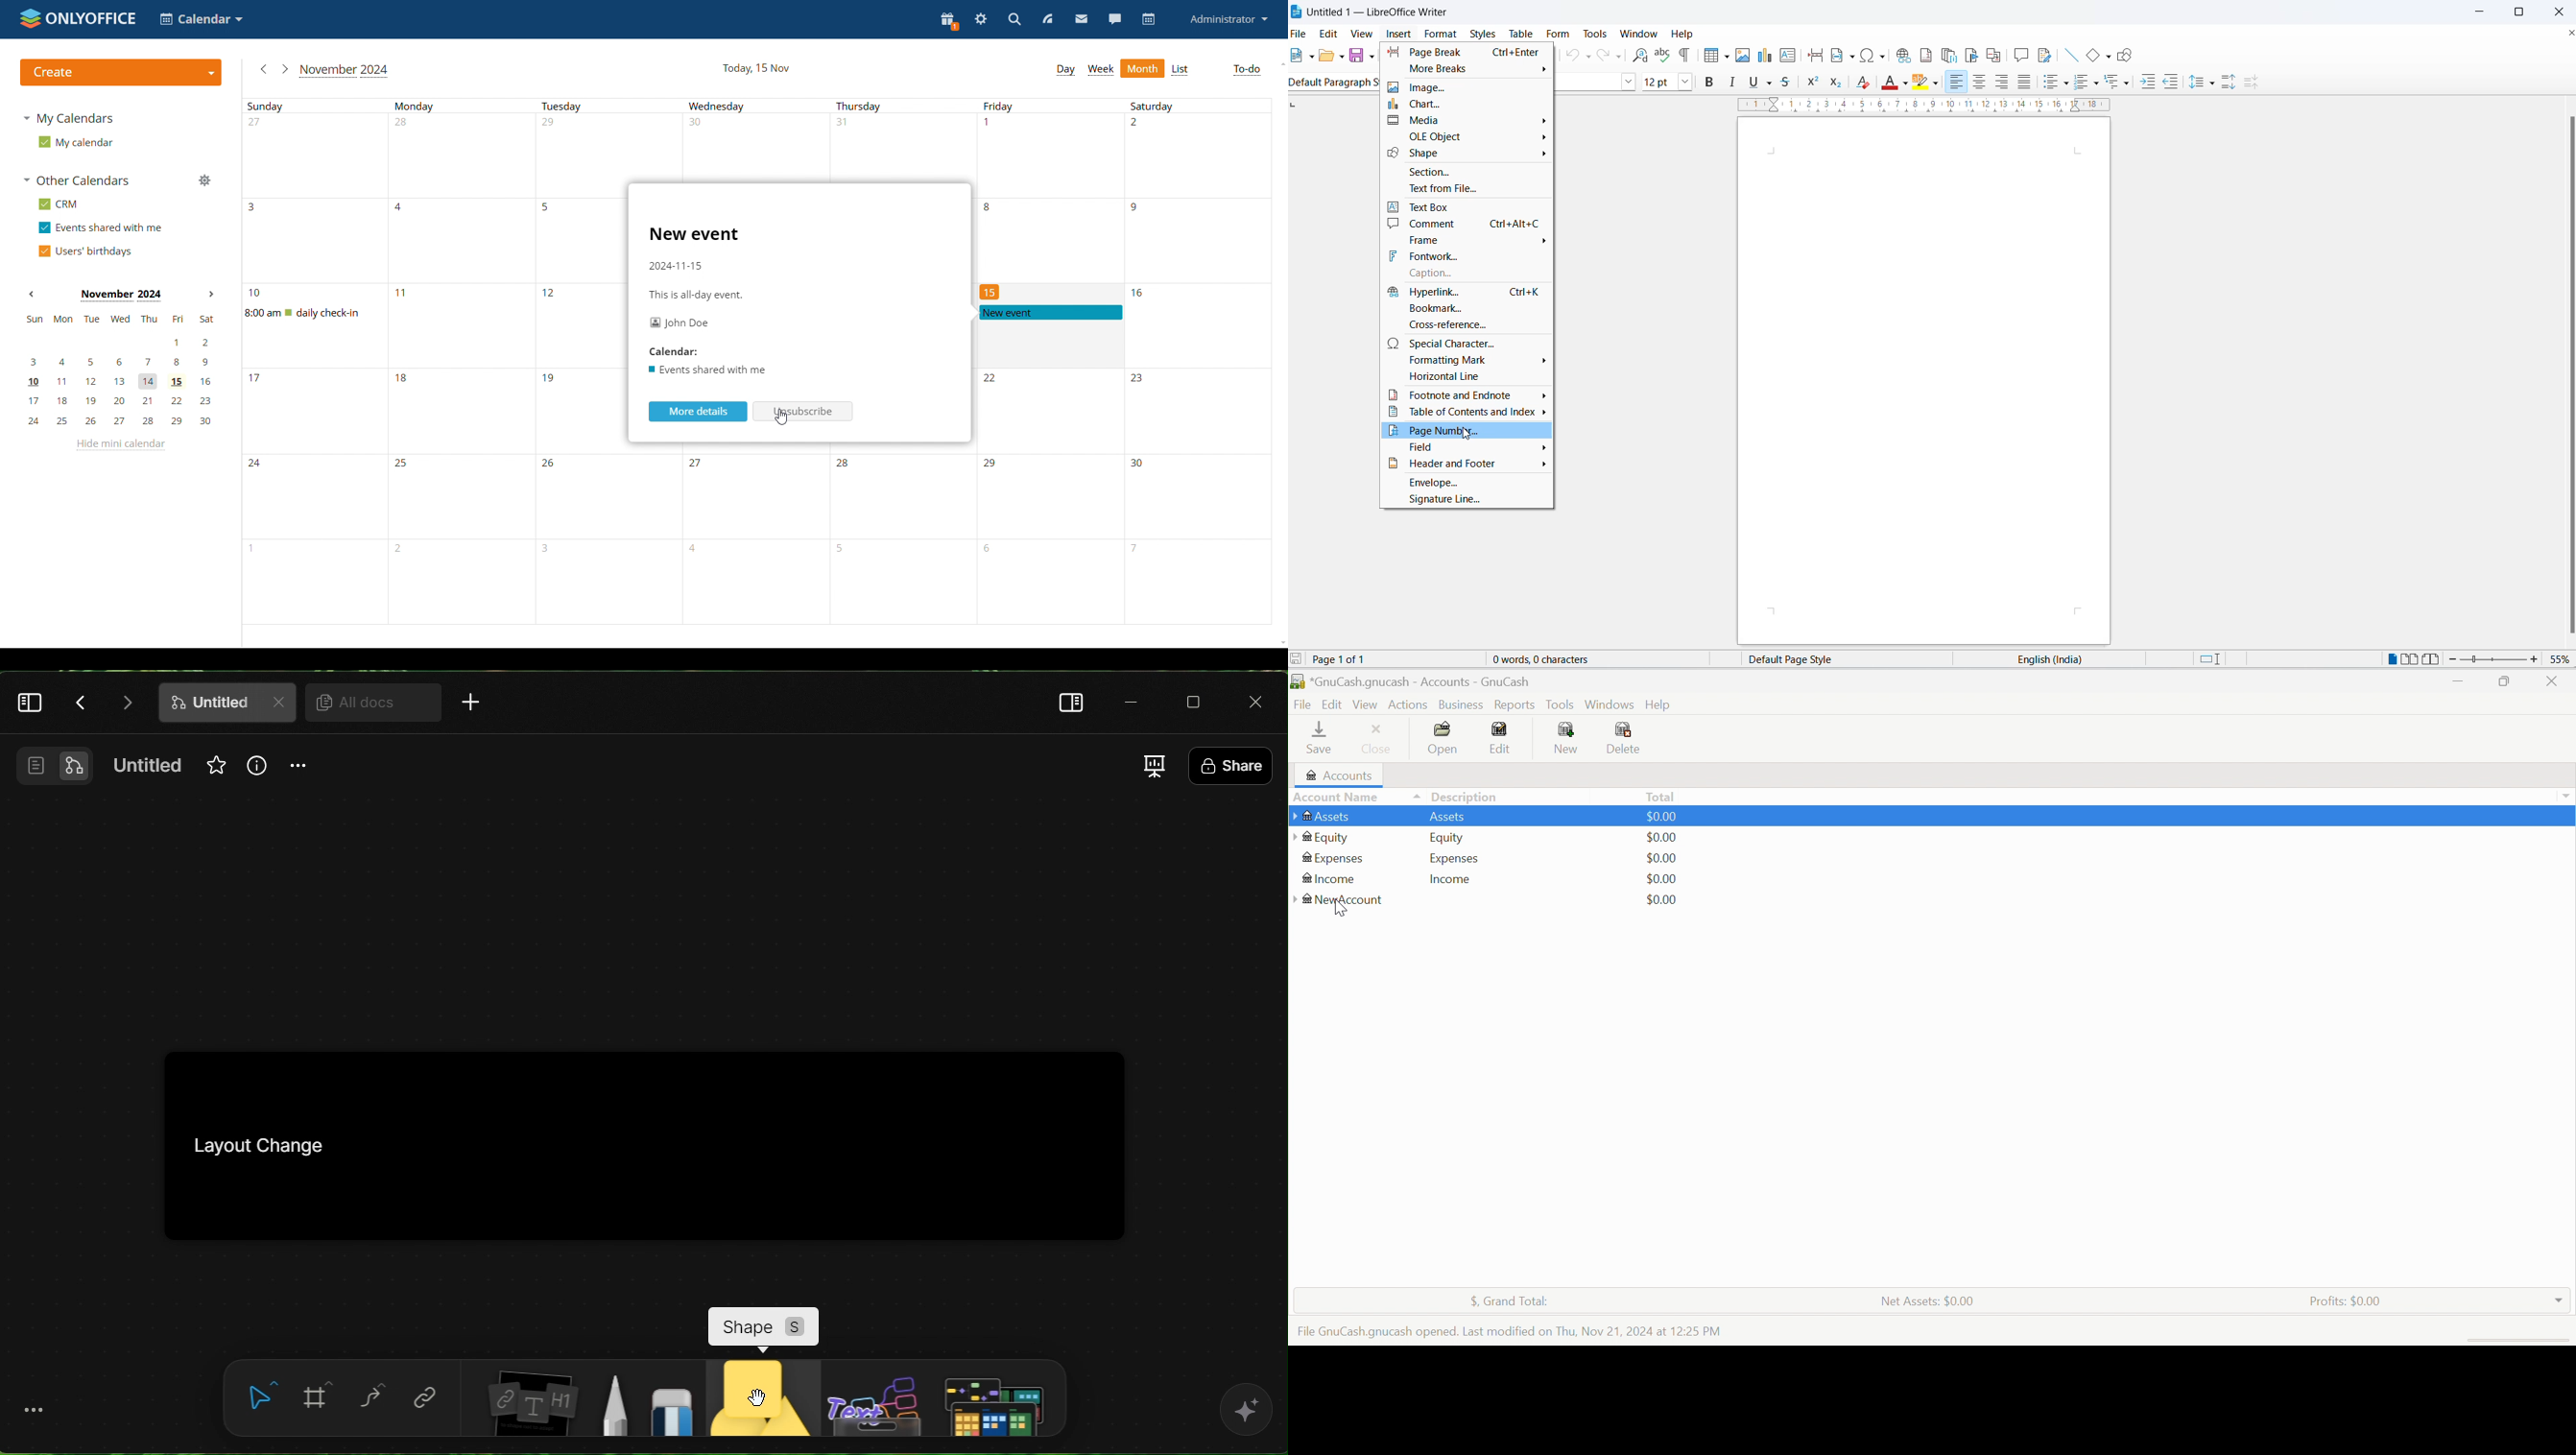 Image resolution: width=2576 pixels, height=1456 pixels. What do you see at coordinates (2023, 83) in the screenshot?
I see `justified` at bounding box center [2023, 83].